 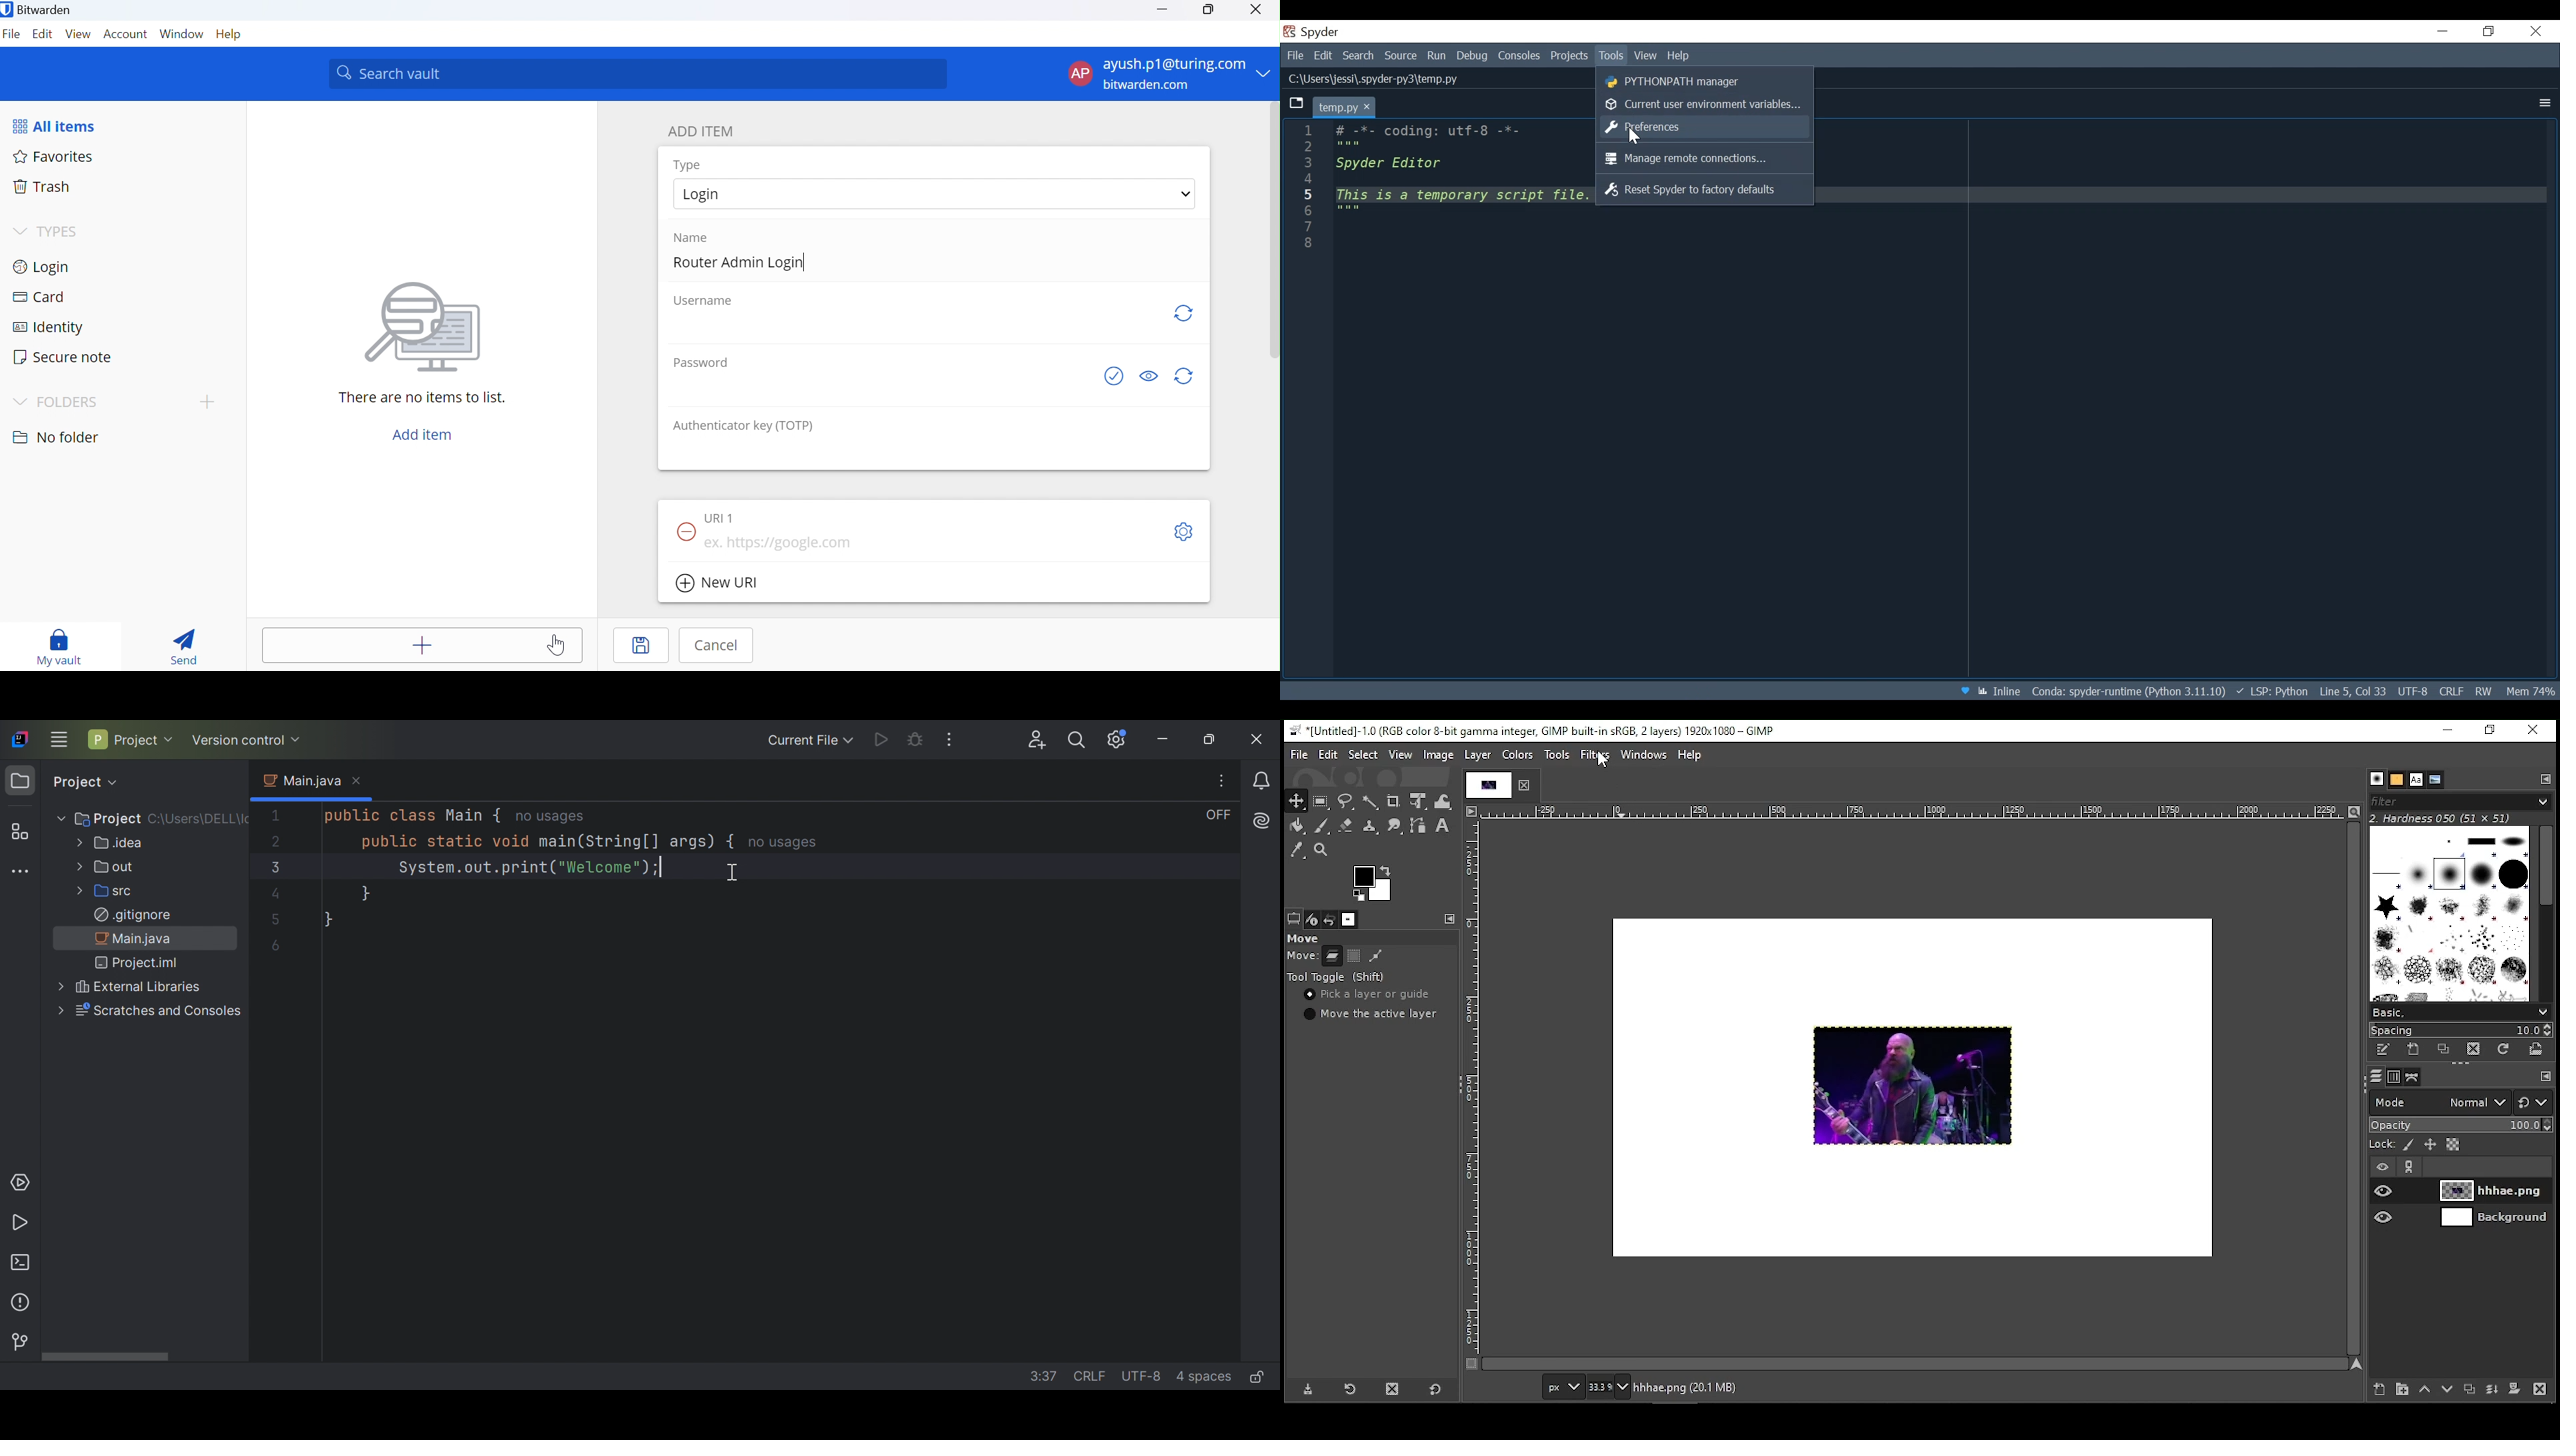 I want to click on move tool, so click(x=1297, y=799).